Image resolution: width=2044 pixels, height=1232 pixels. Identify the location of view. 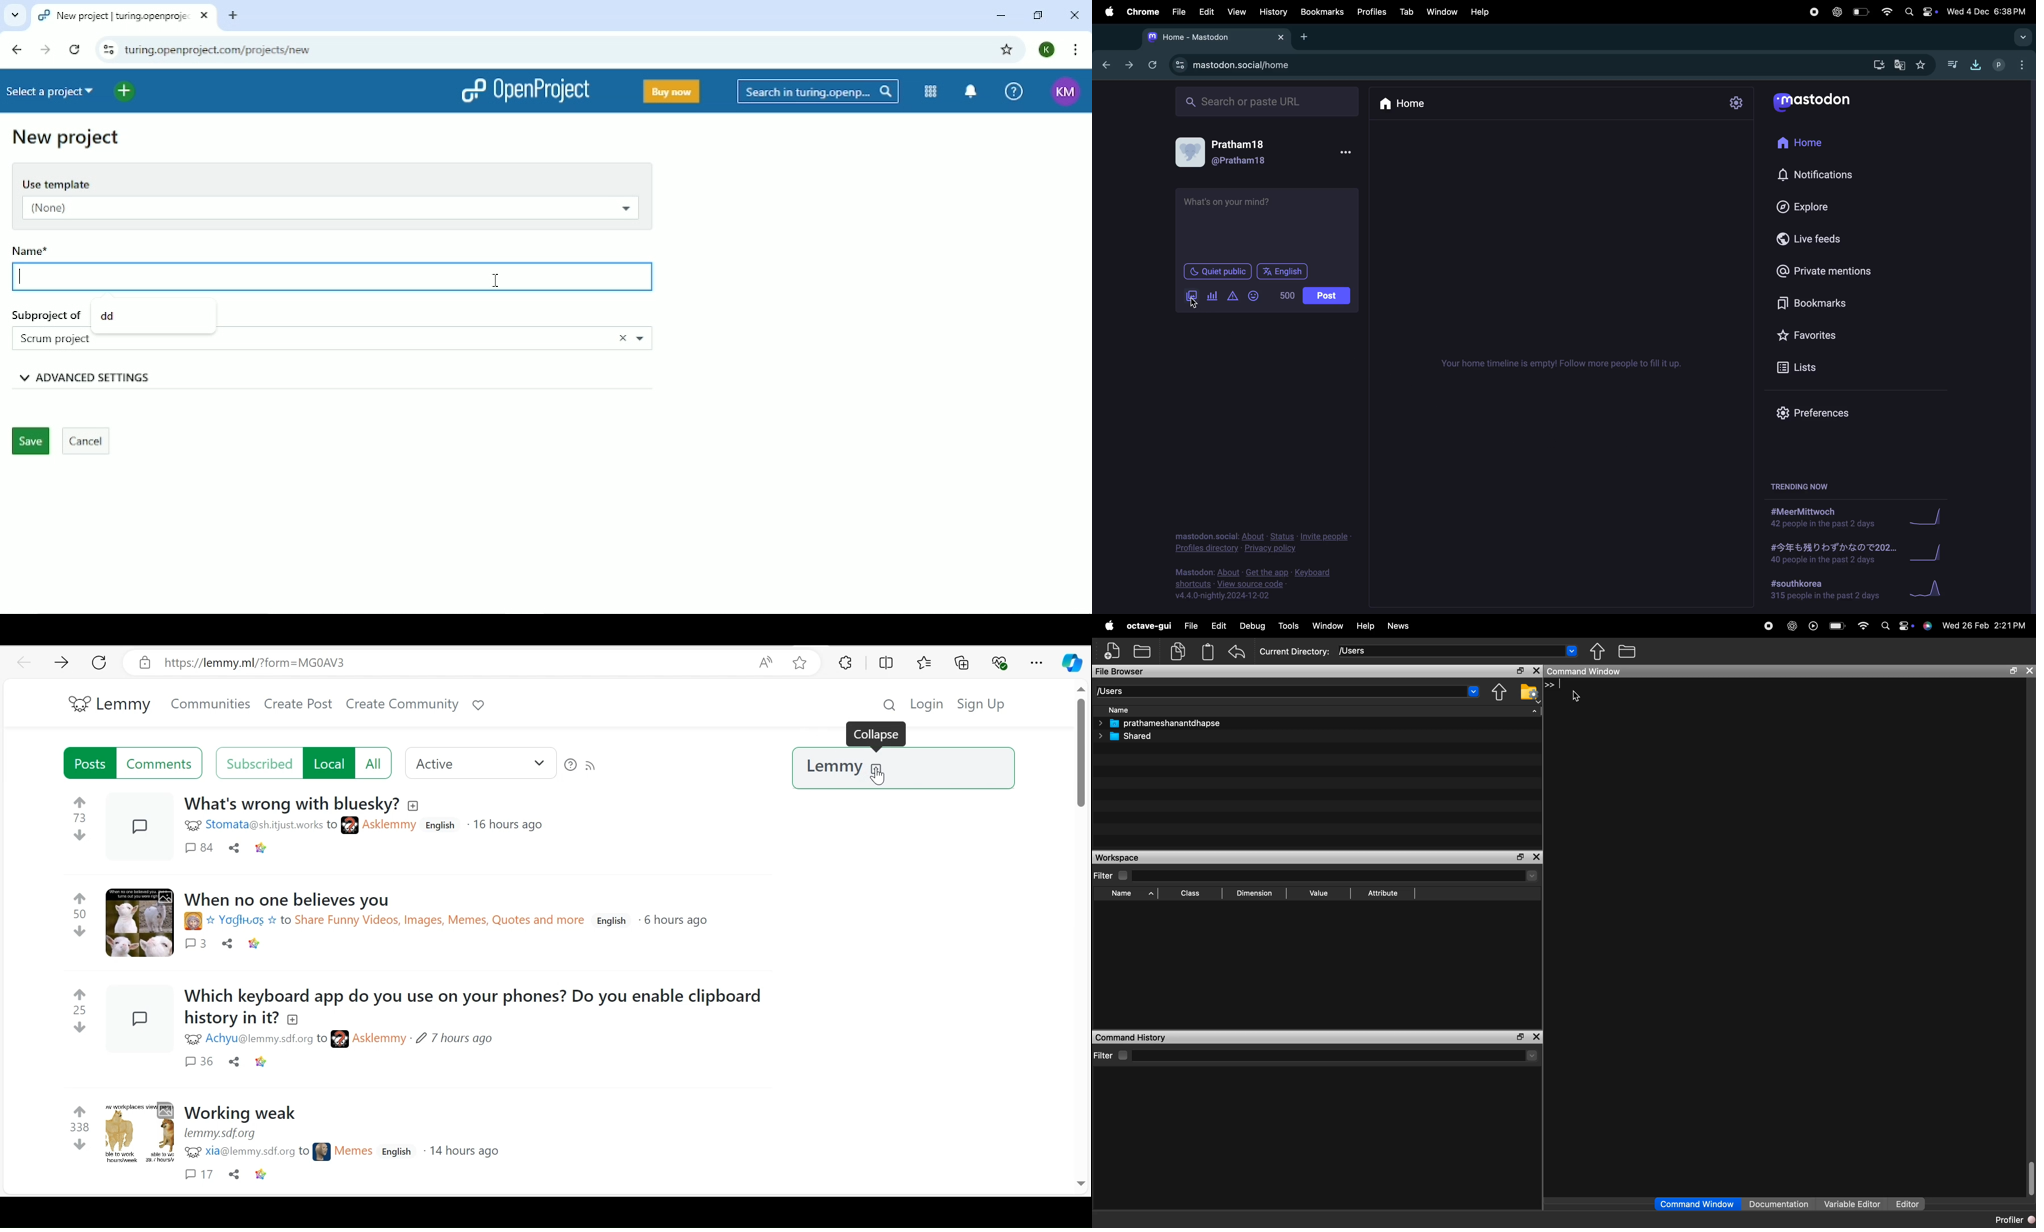
(1237, 12).